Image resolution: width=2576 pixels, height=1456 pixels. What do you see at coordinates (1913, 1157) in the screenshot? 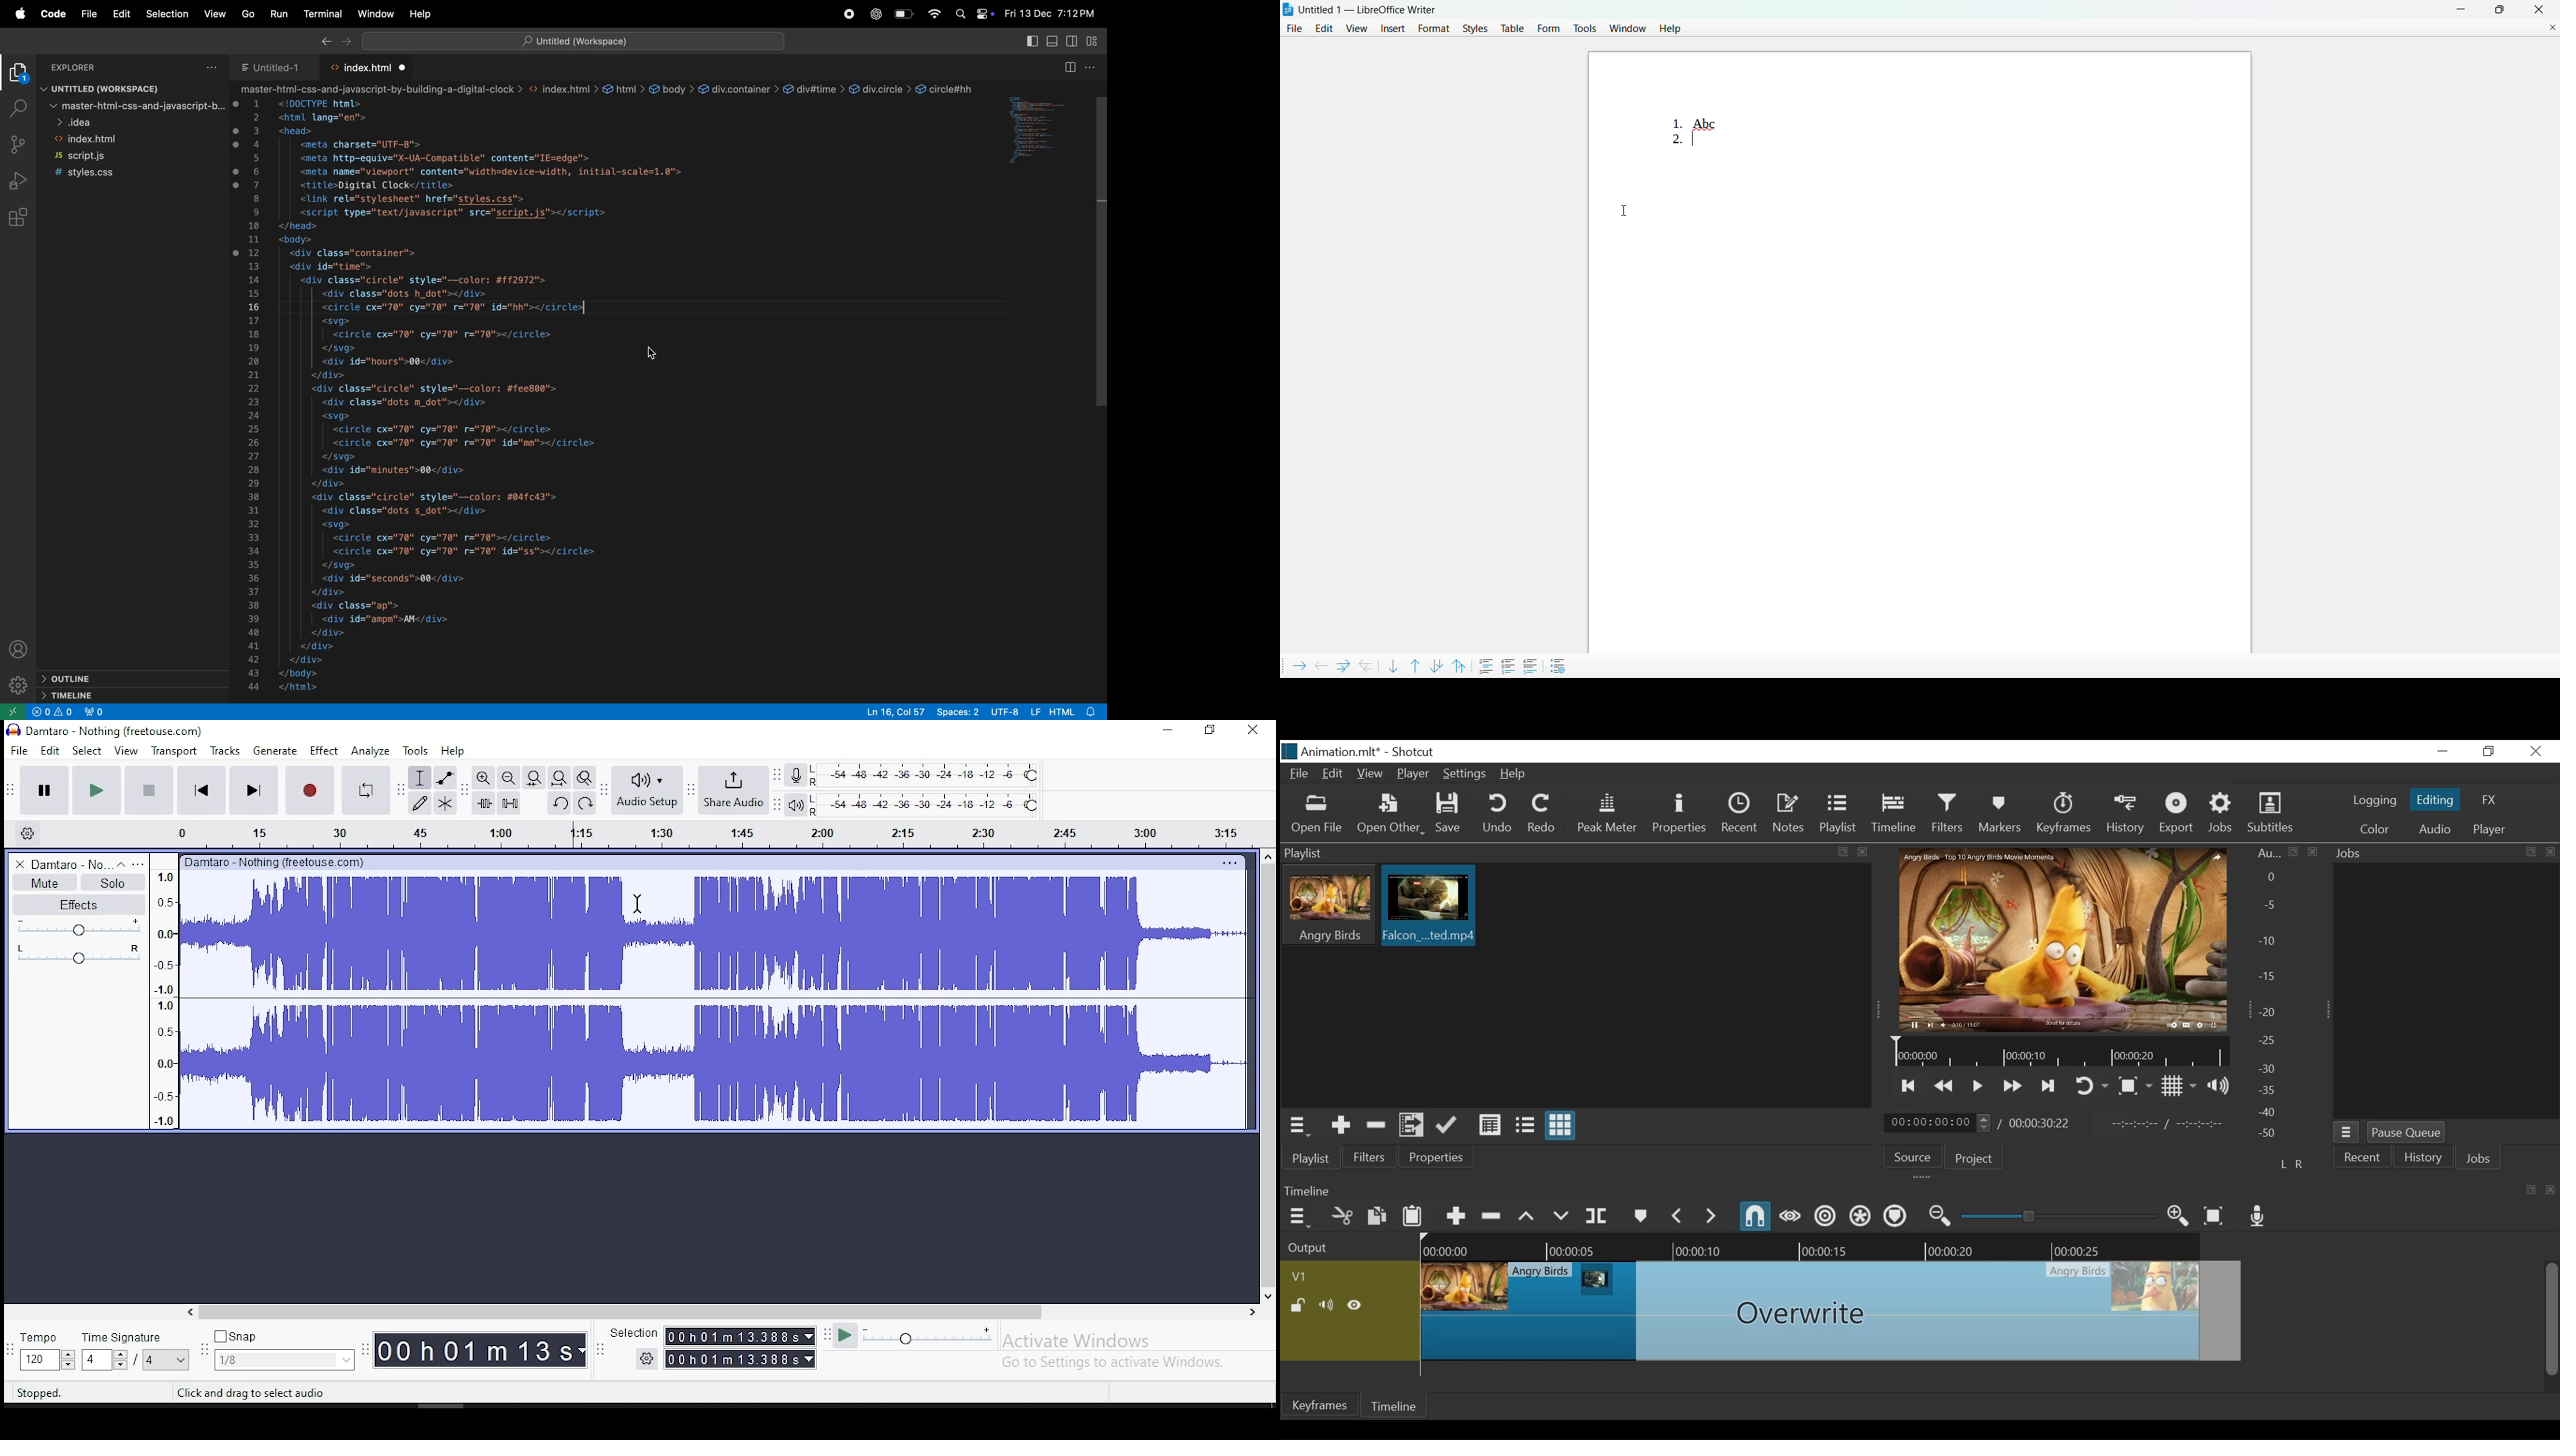
I see `Source` at bounding box center [1913, 1157].